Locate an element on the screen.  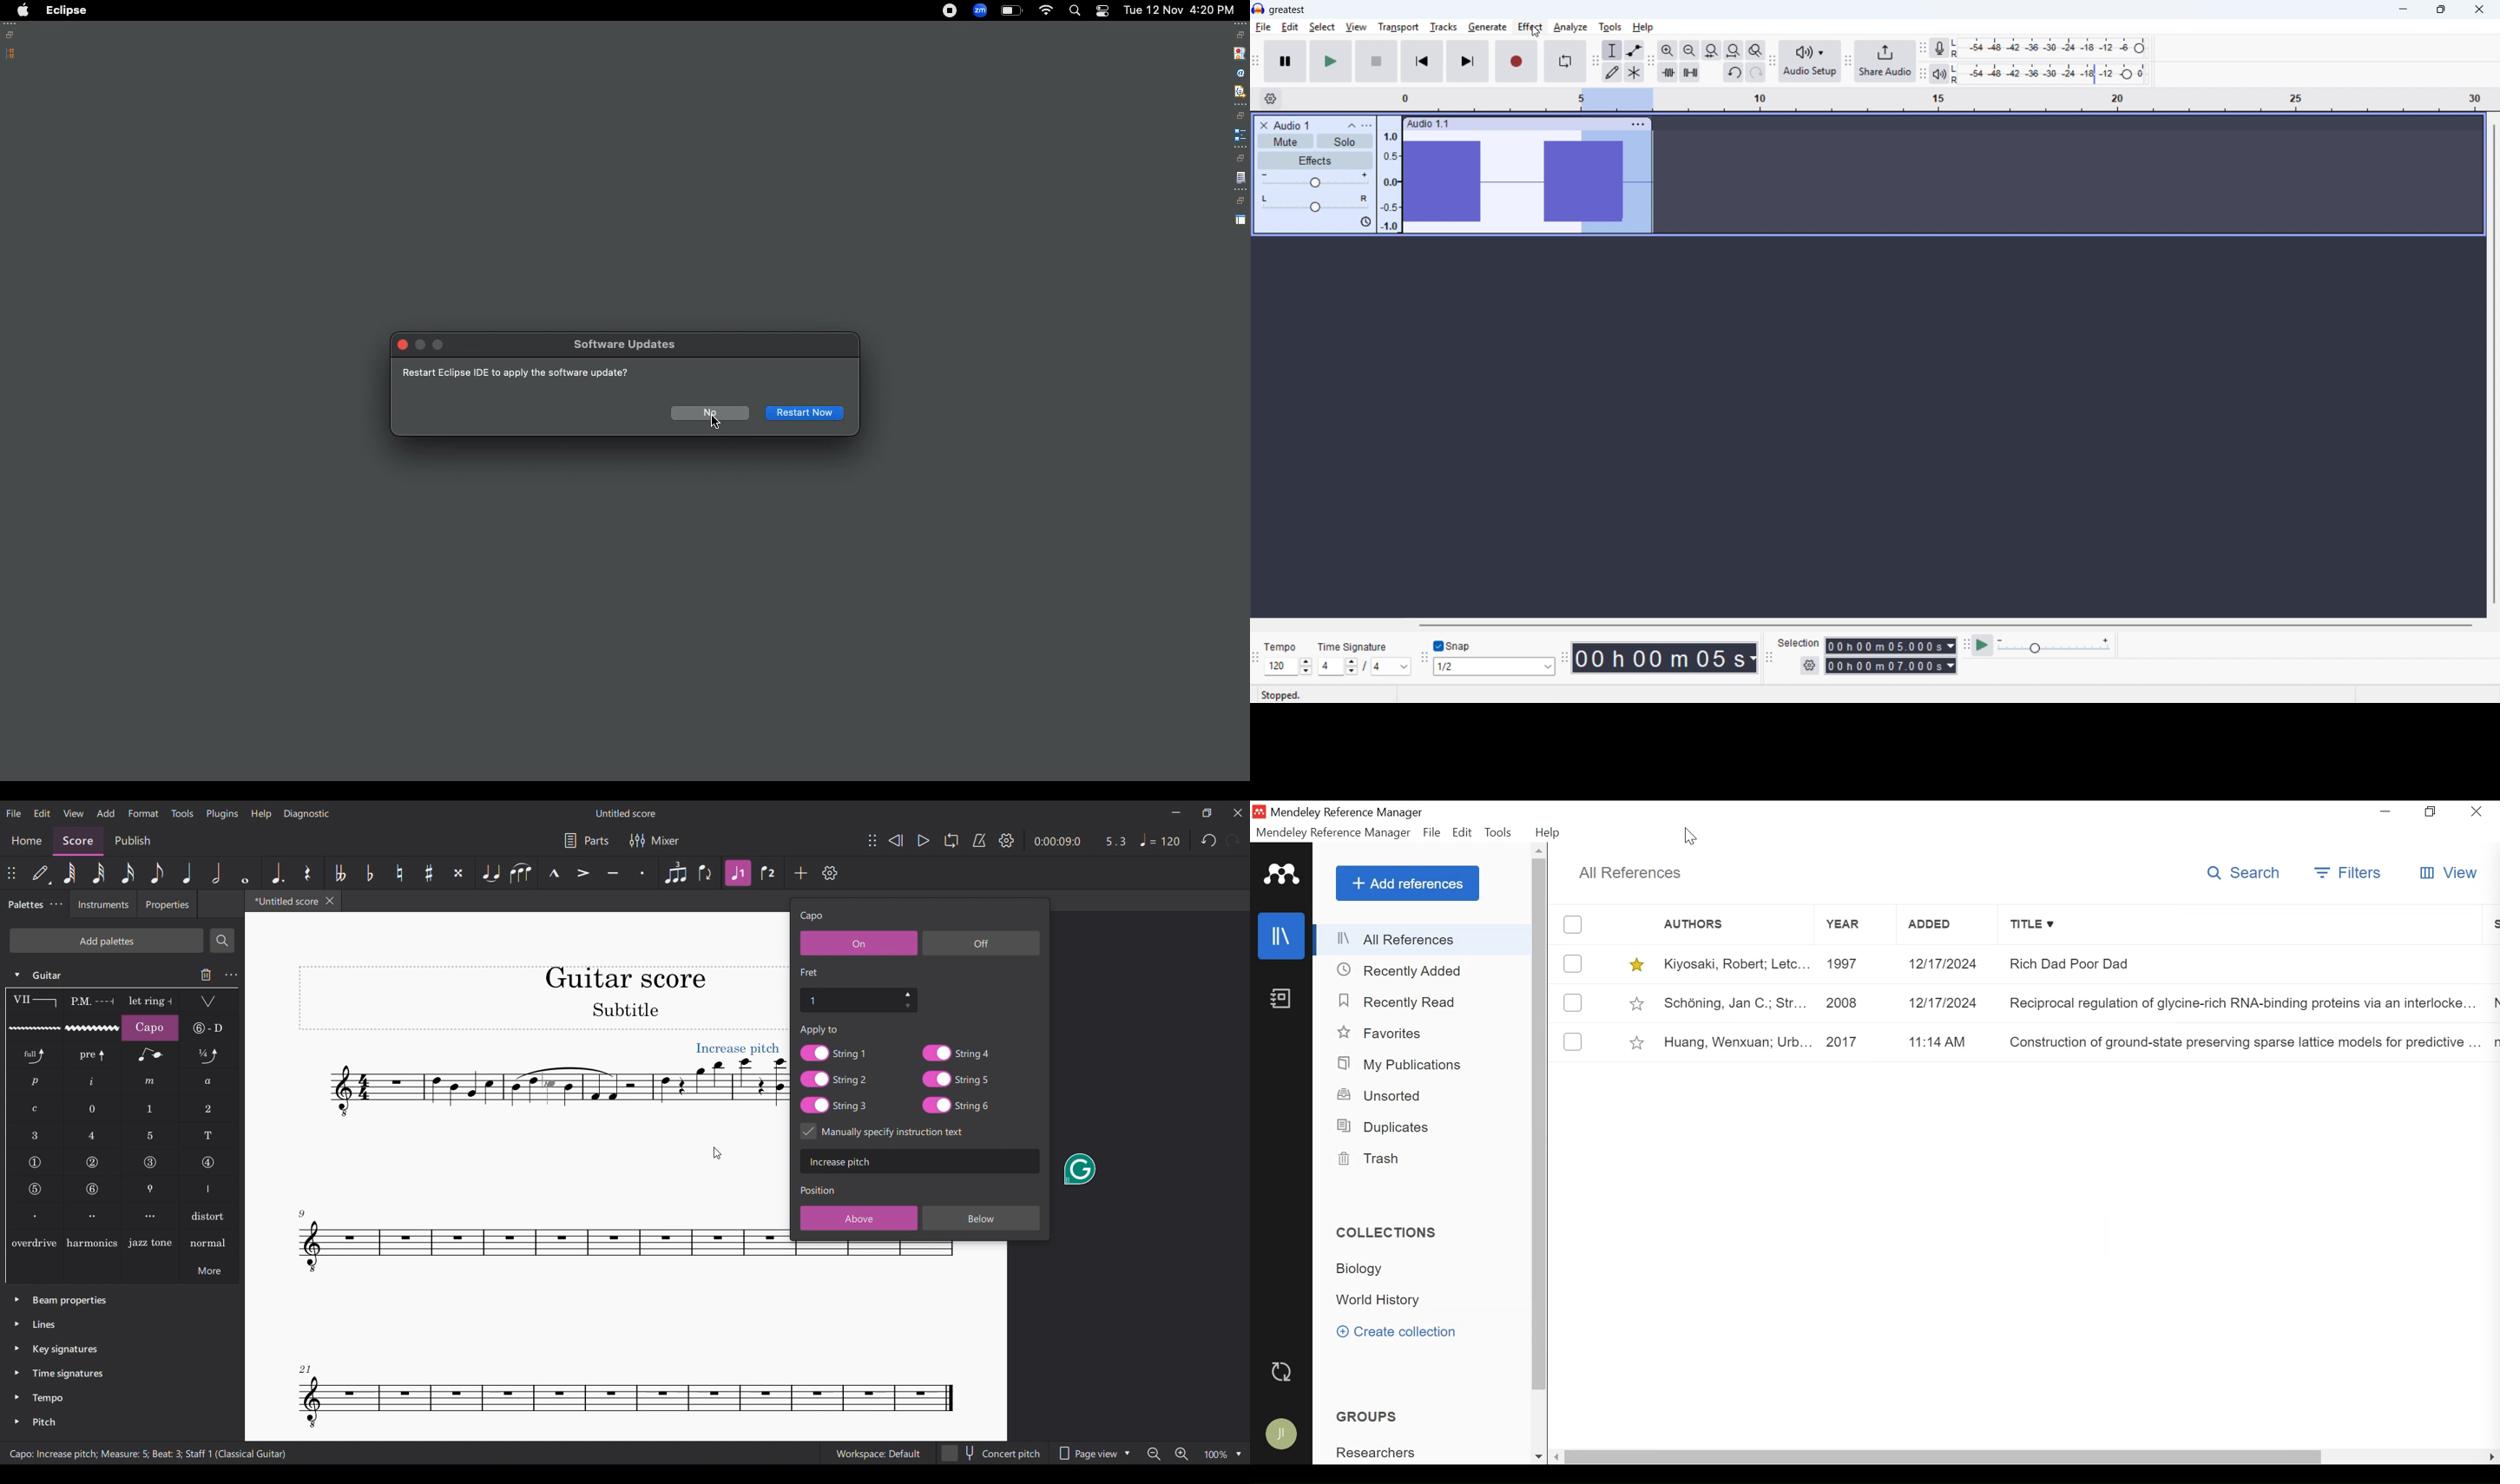
 is located at coordinates (1352, 647).